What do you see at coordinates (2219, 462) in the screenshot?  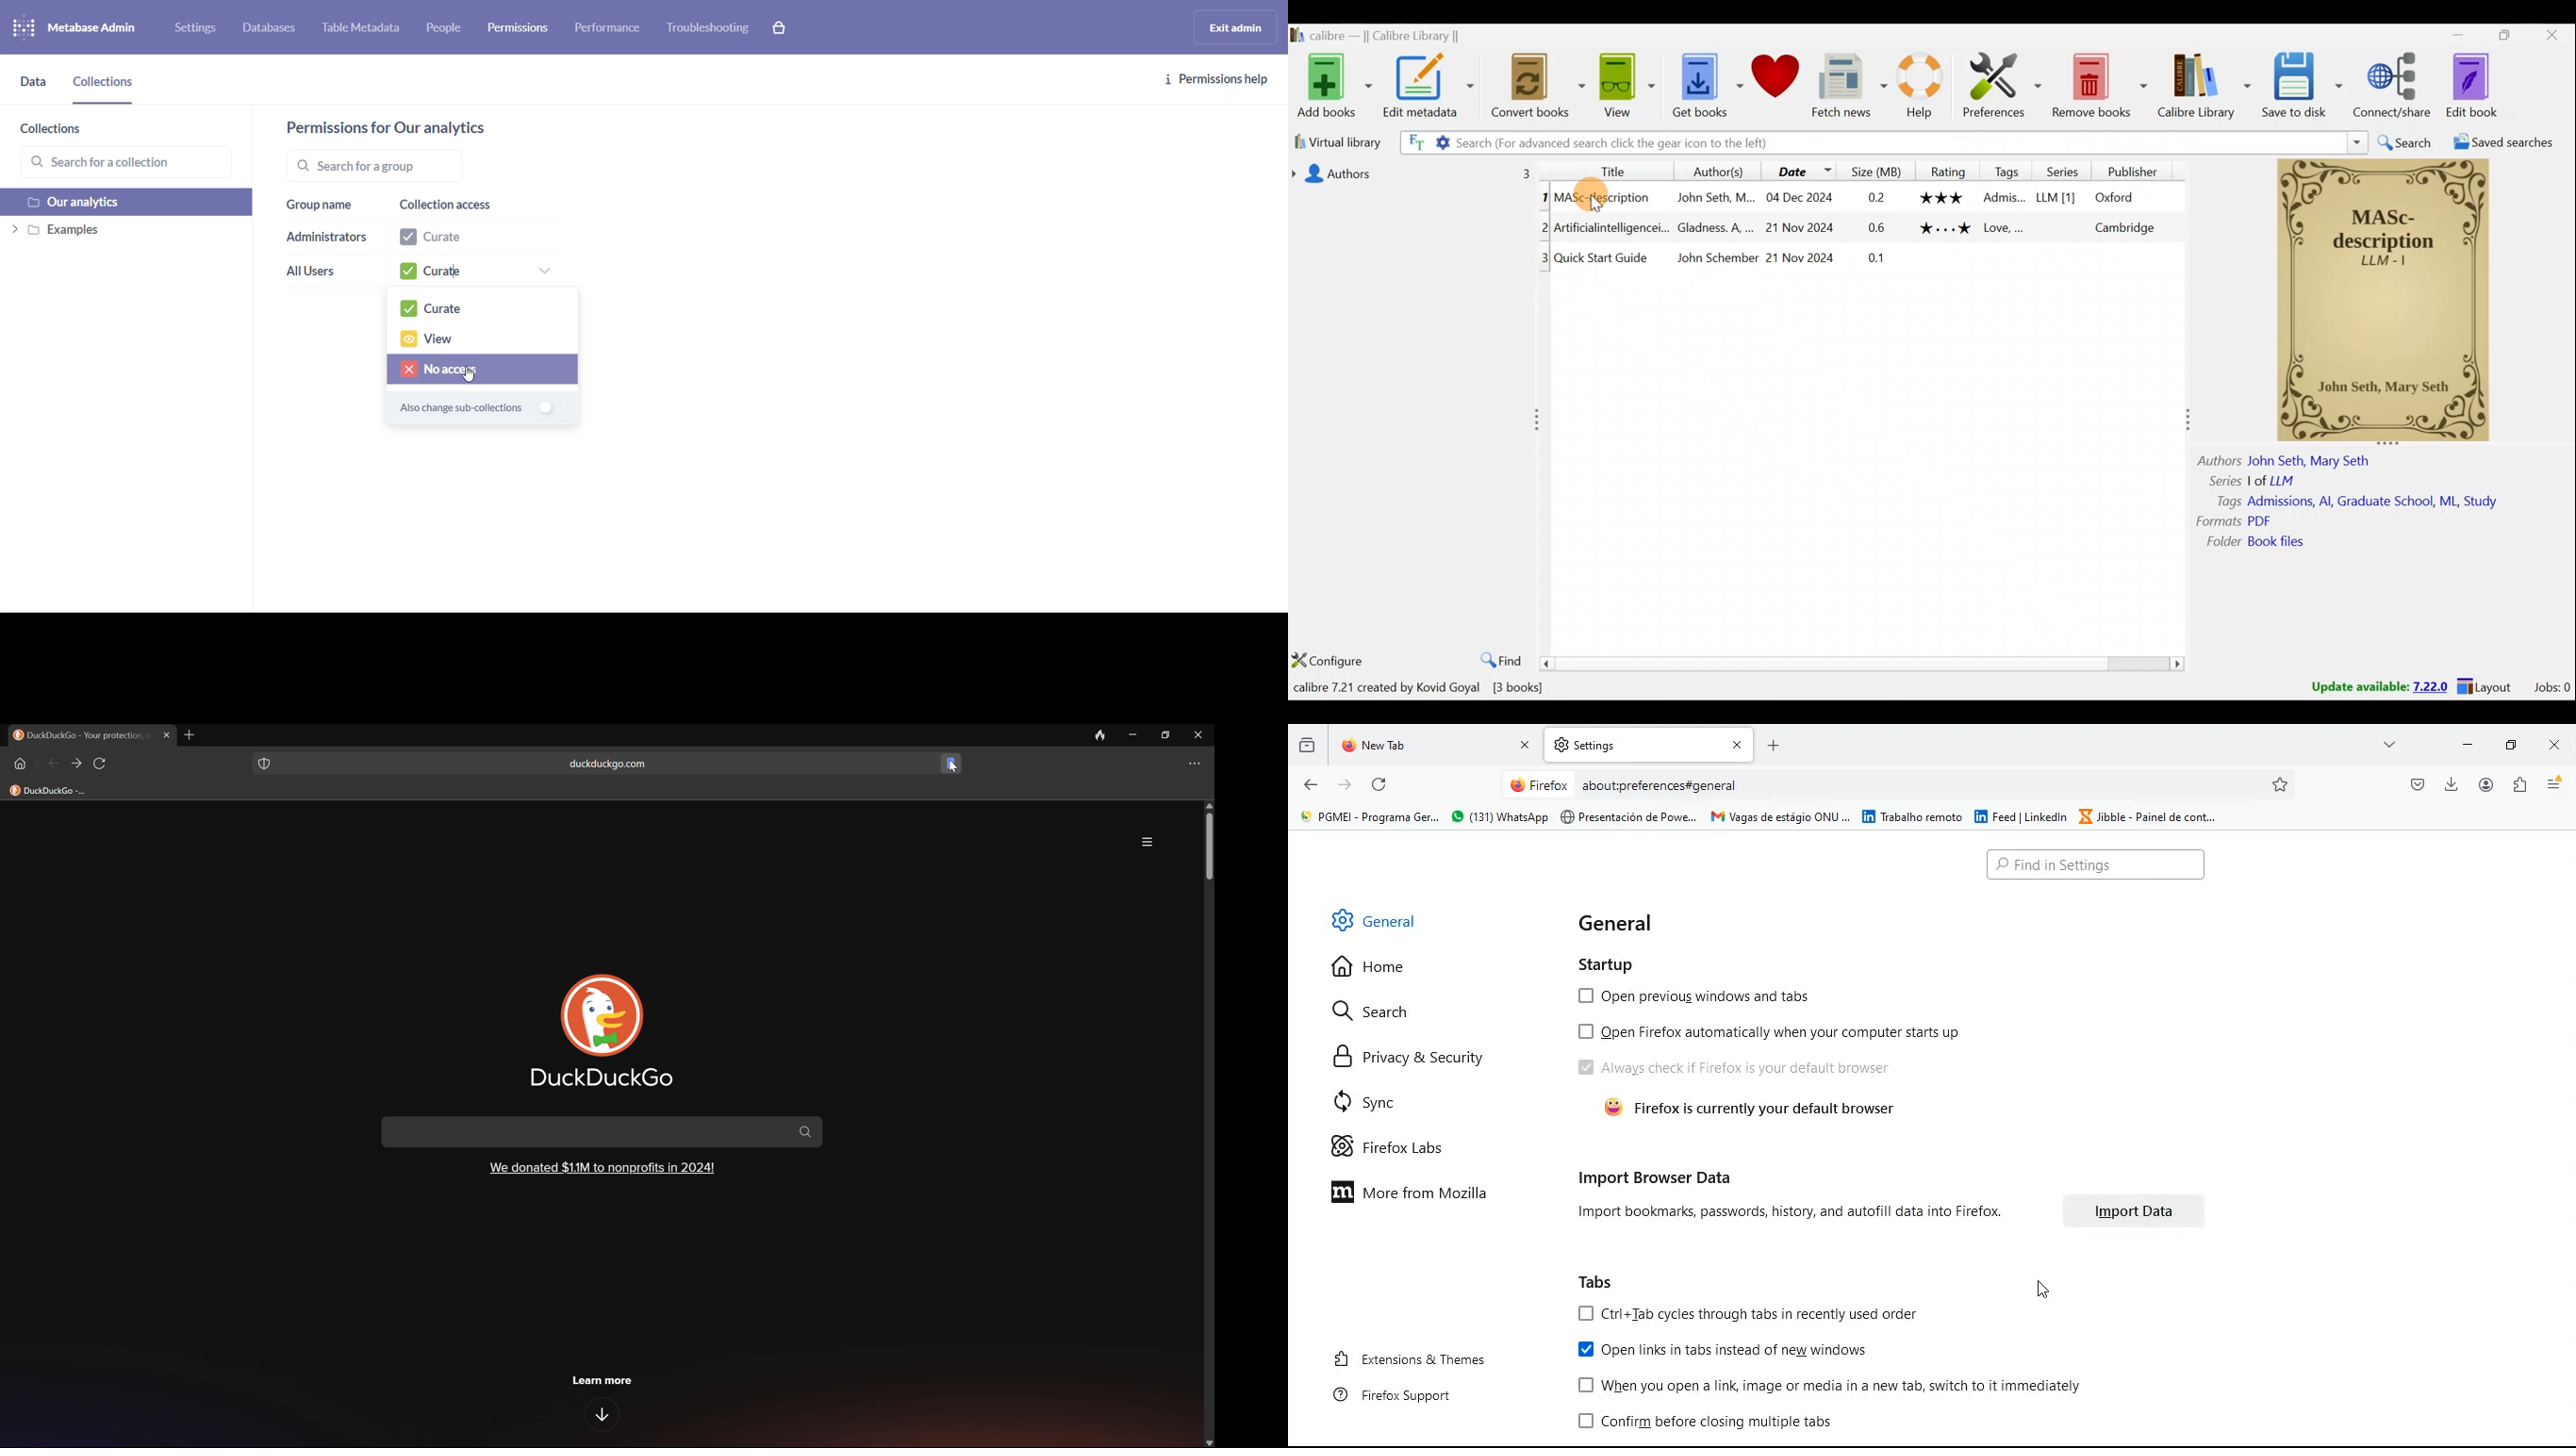 I see `` at bounding box center [2219, 462].